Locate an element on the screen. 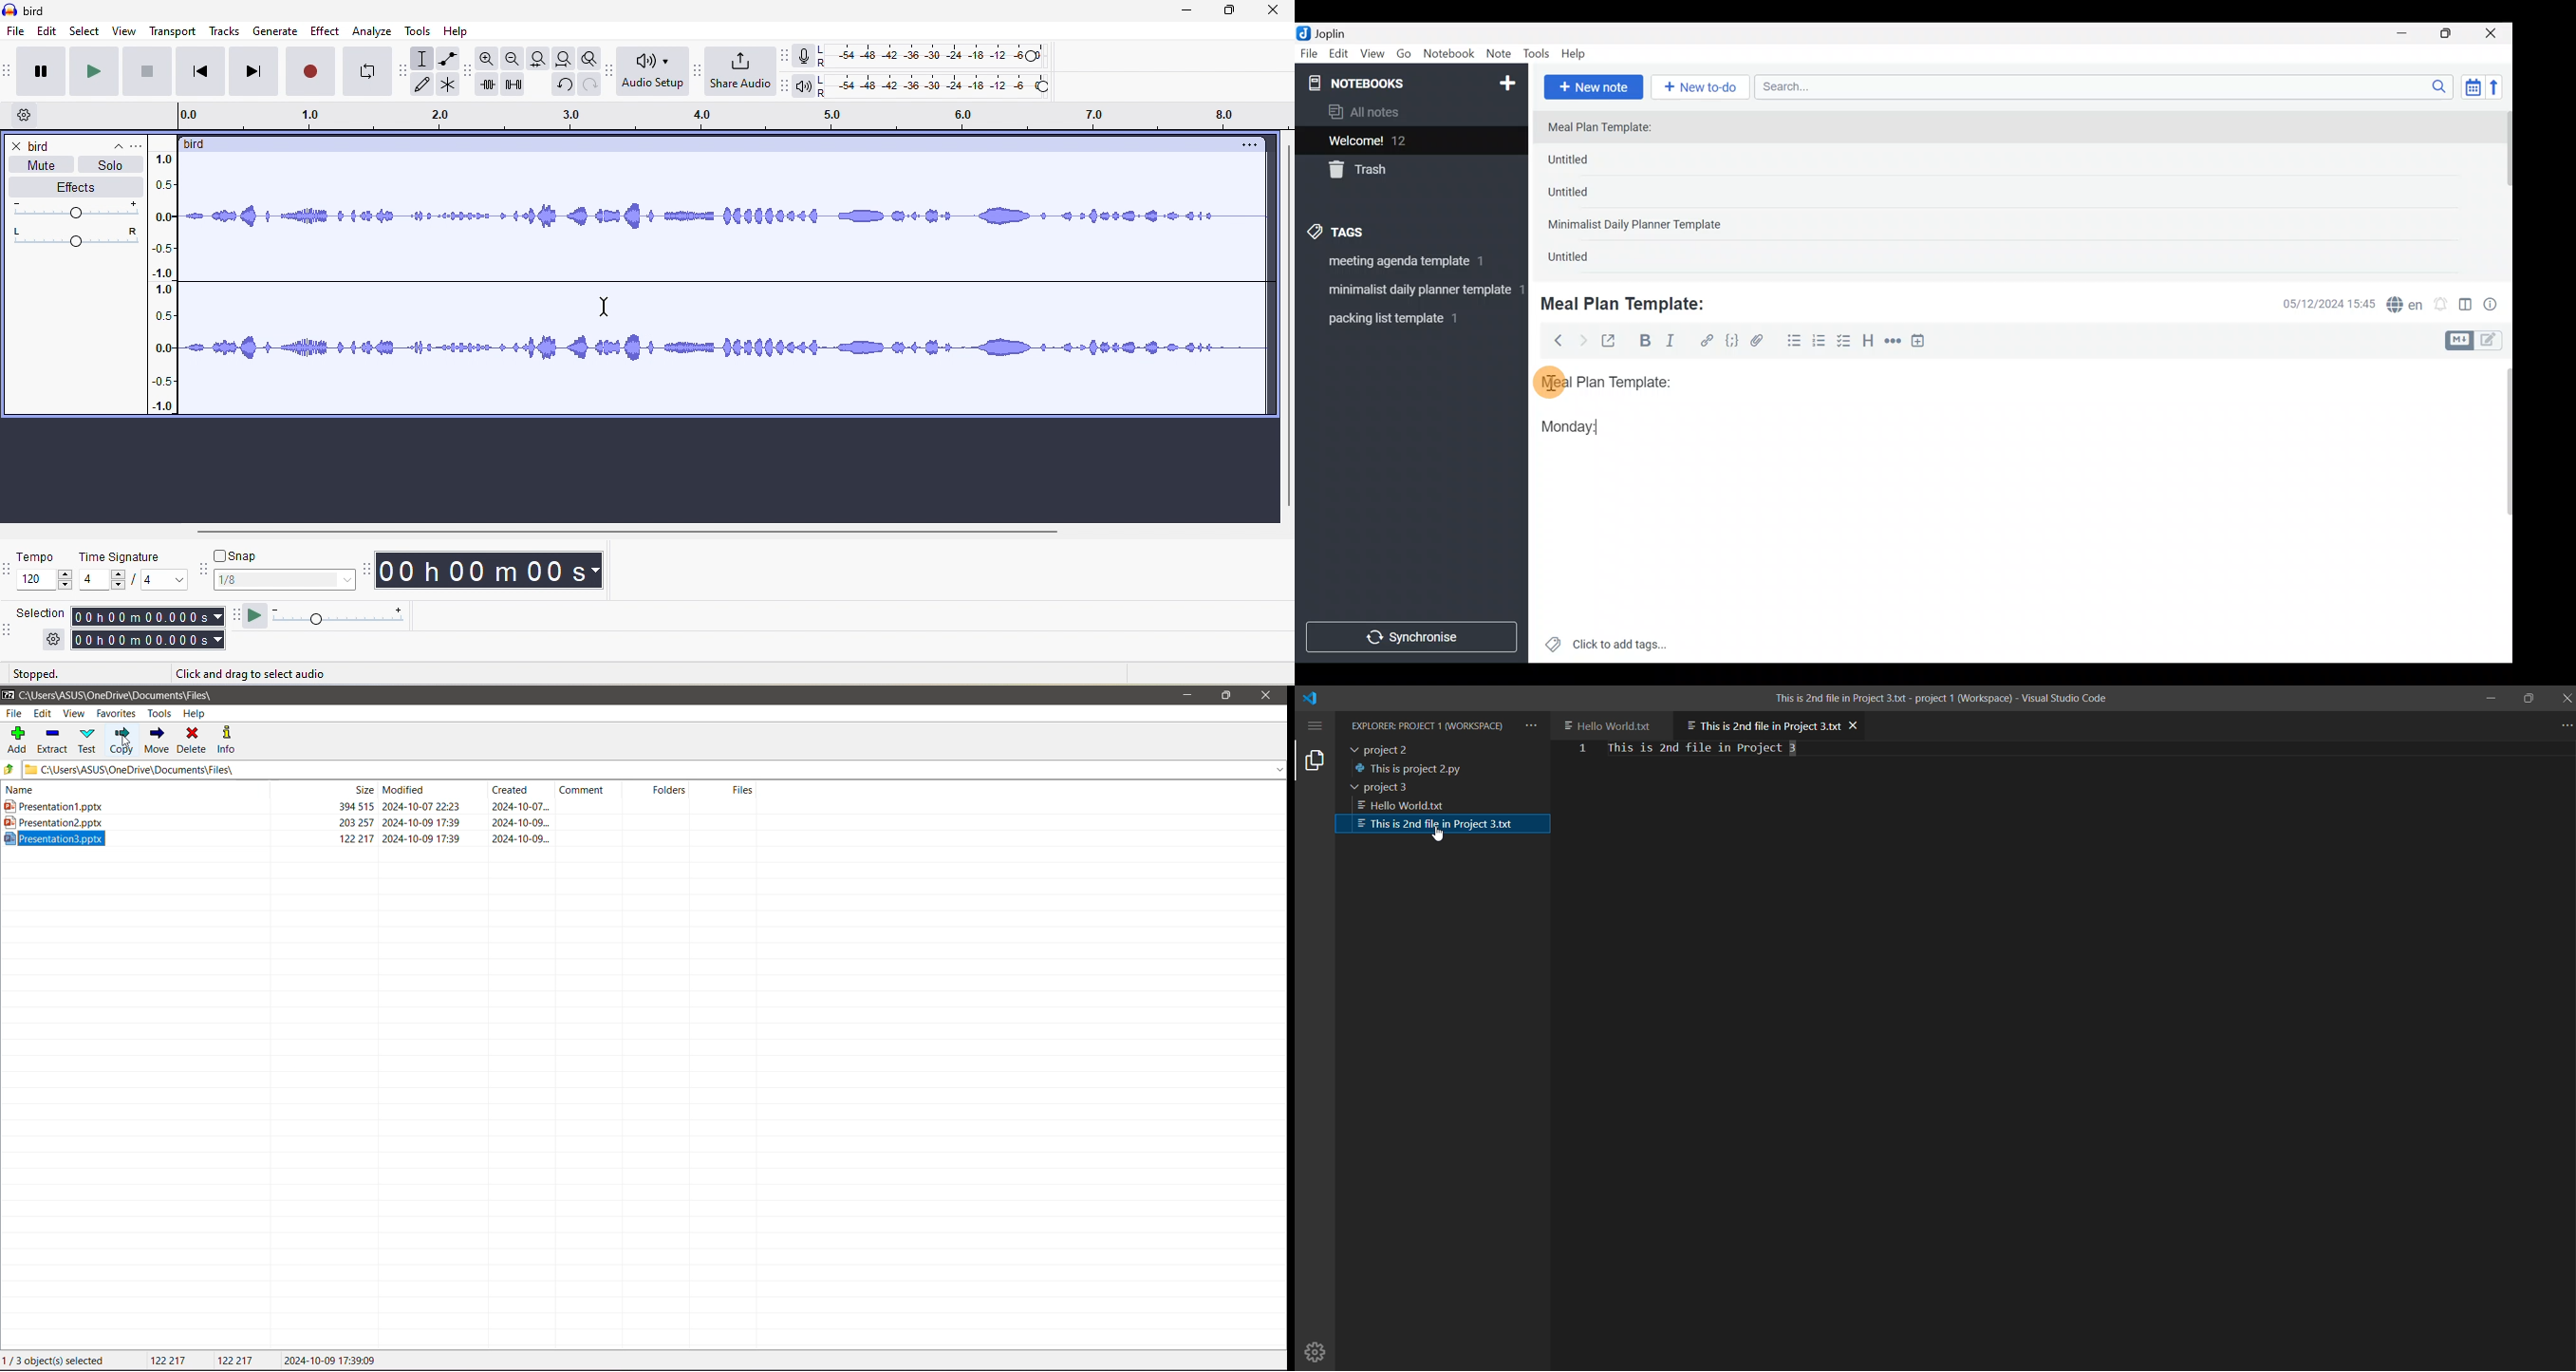  Italic is located at coordinates (1669, 343).